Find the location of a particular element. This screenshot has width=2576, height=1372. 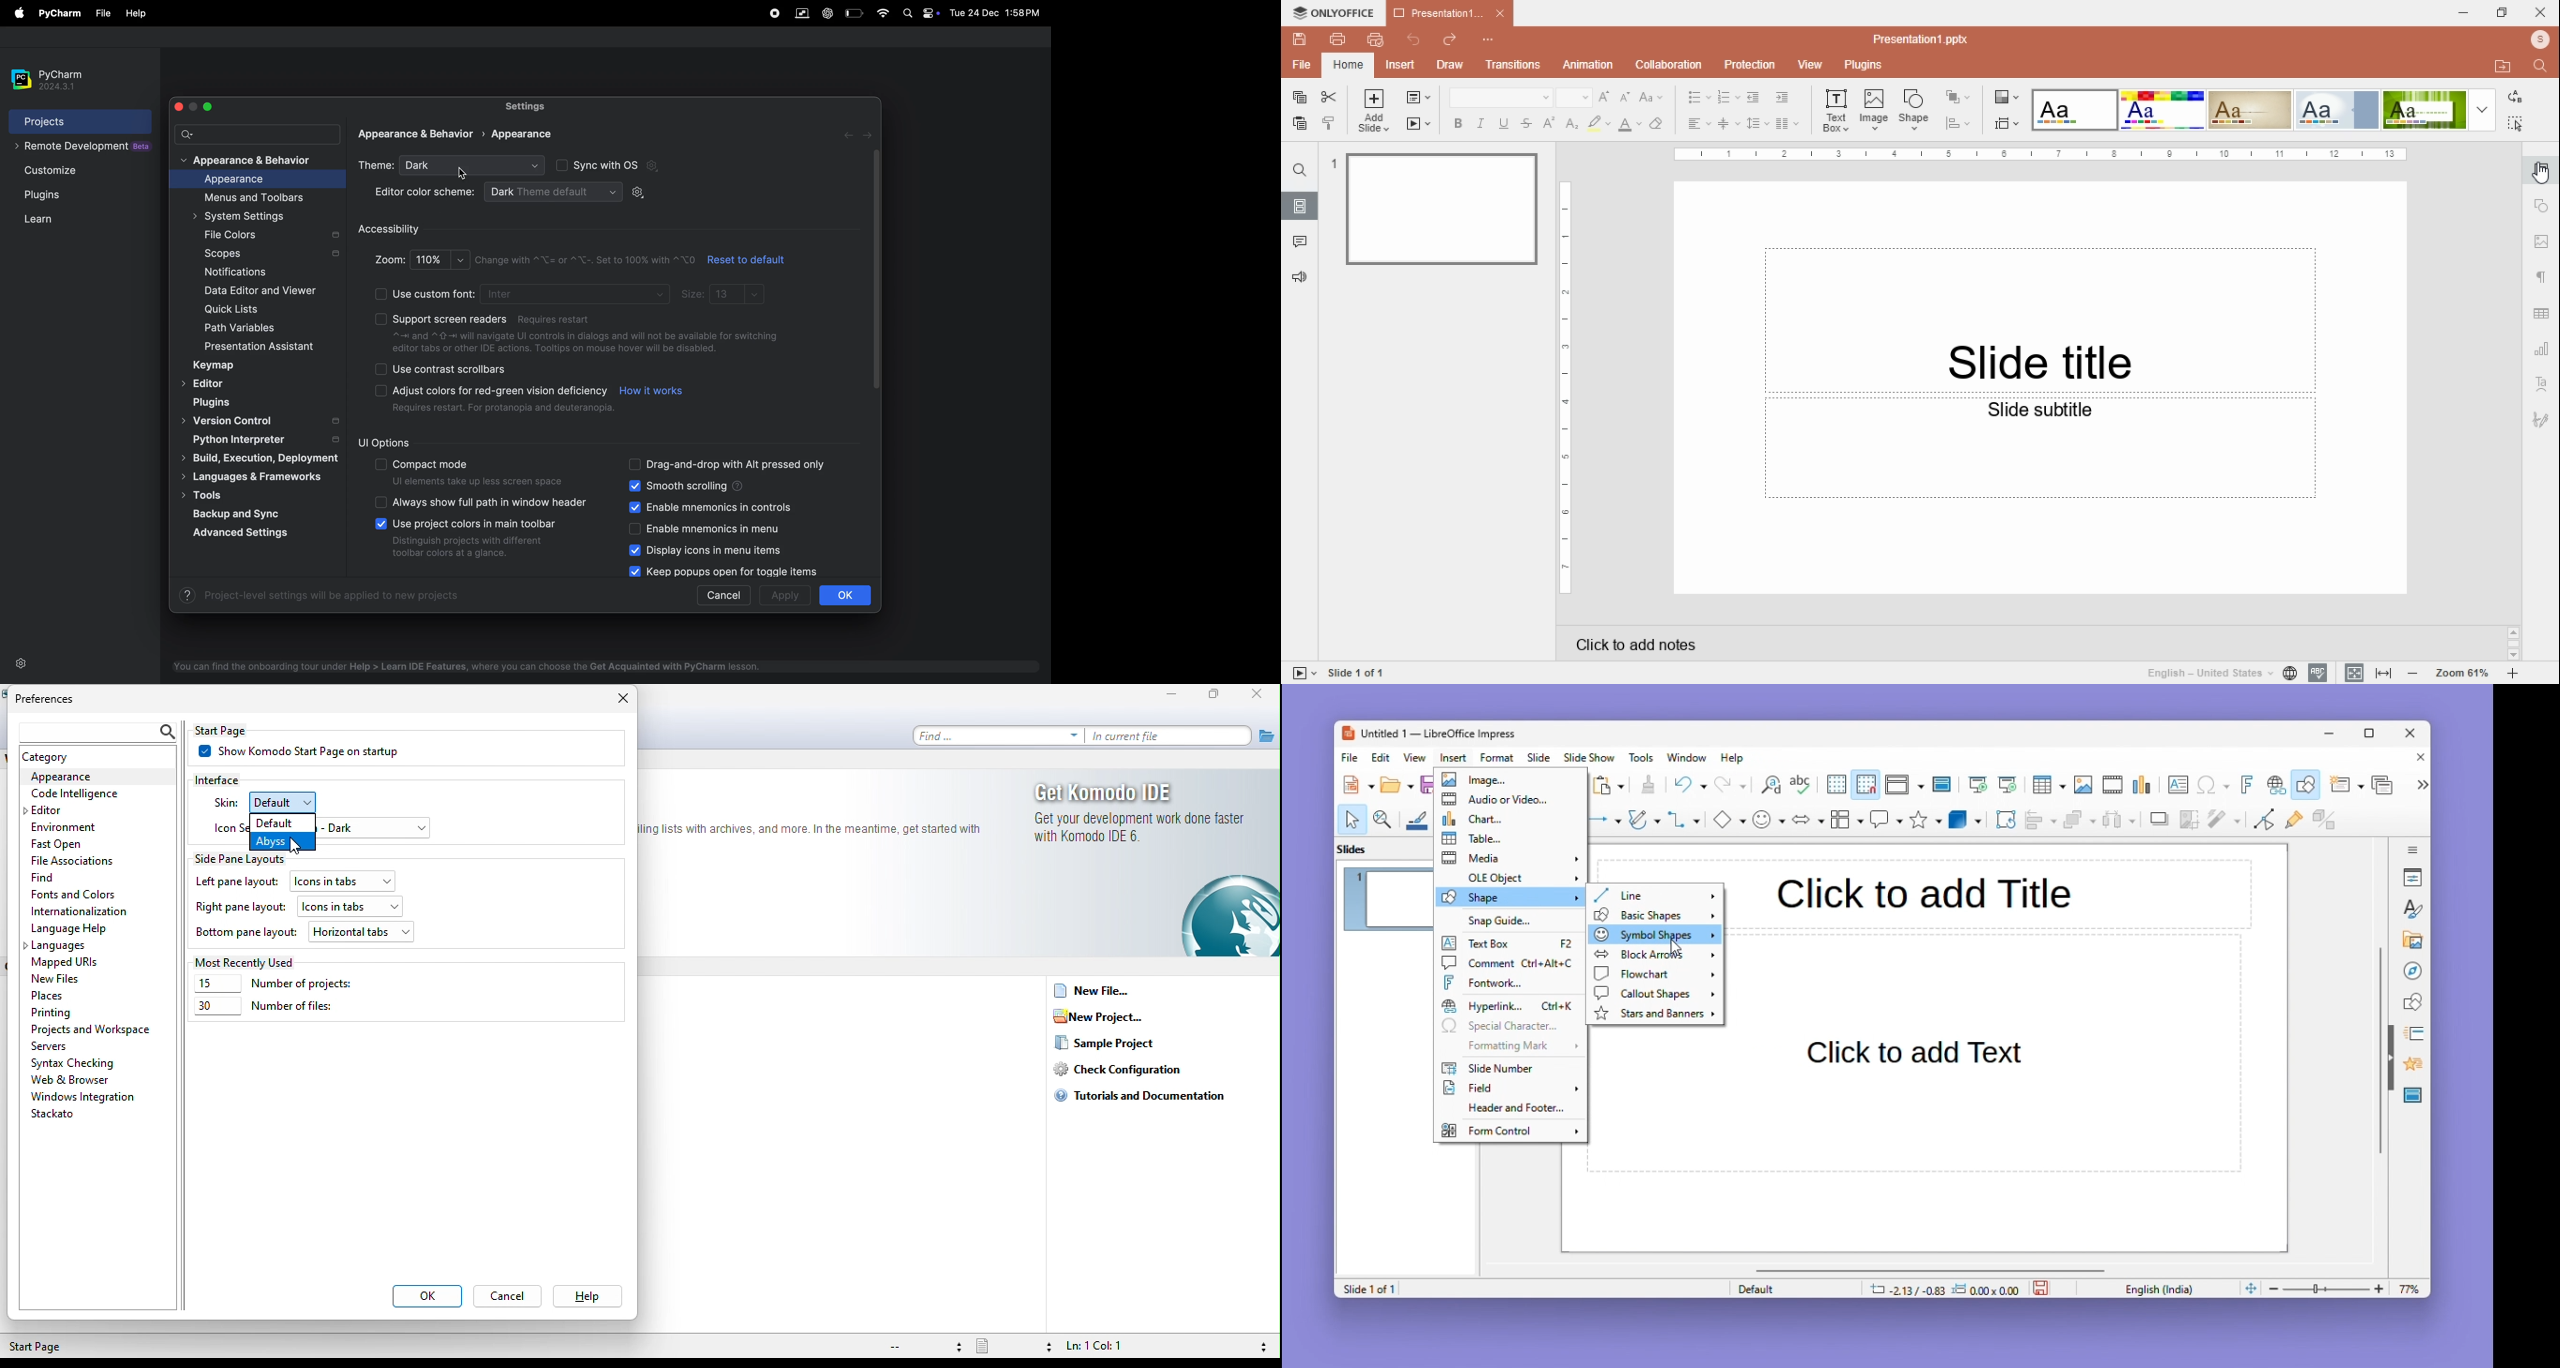

undo is located at coordinates (1689, 785).